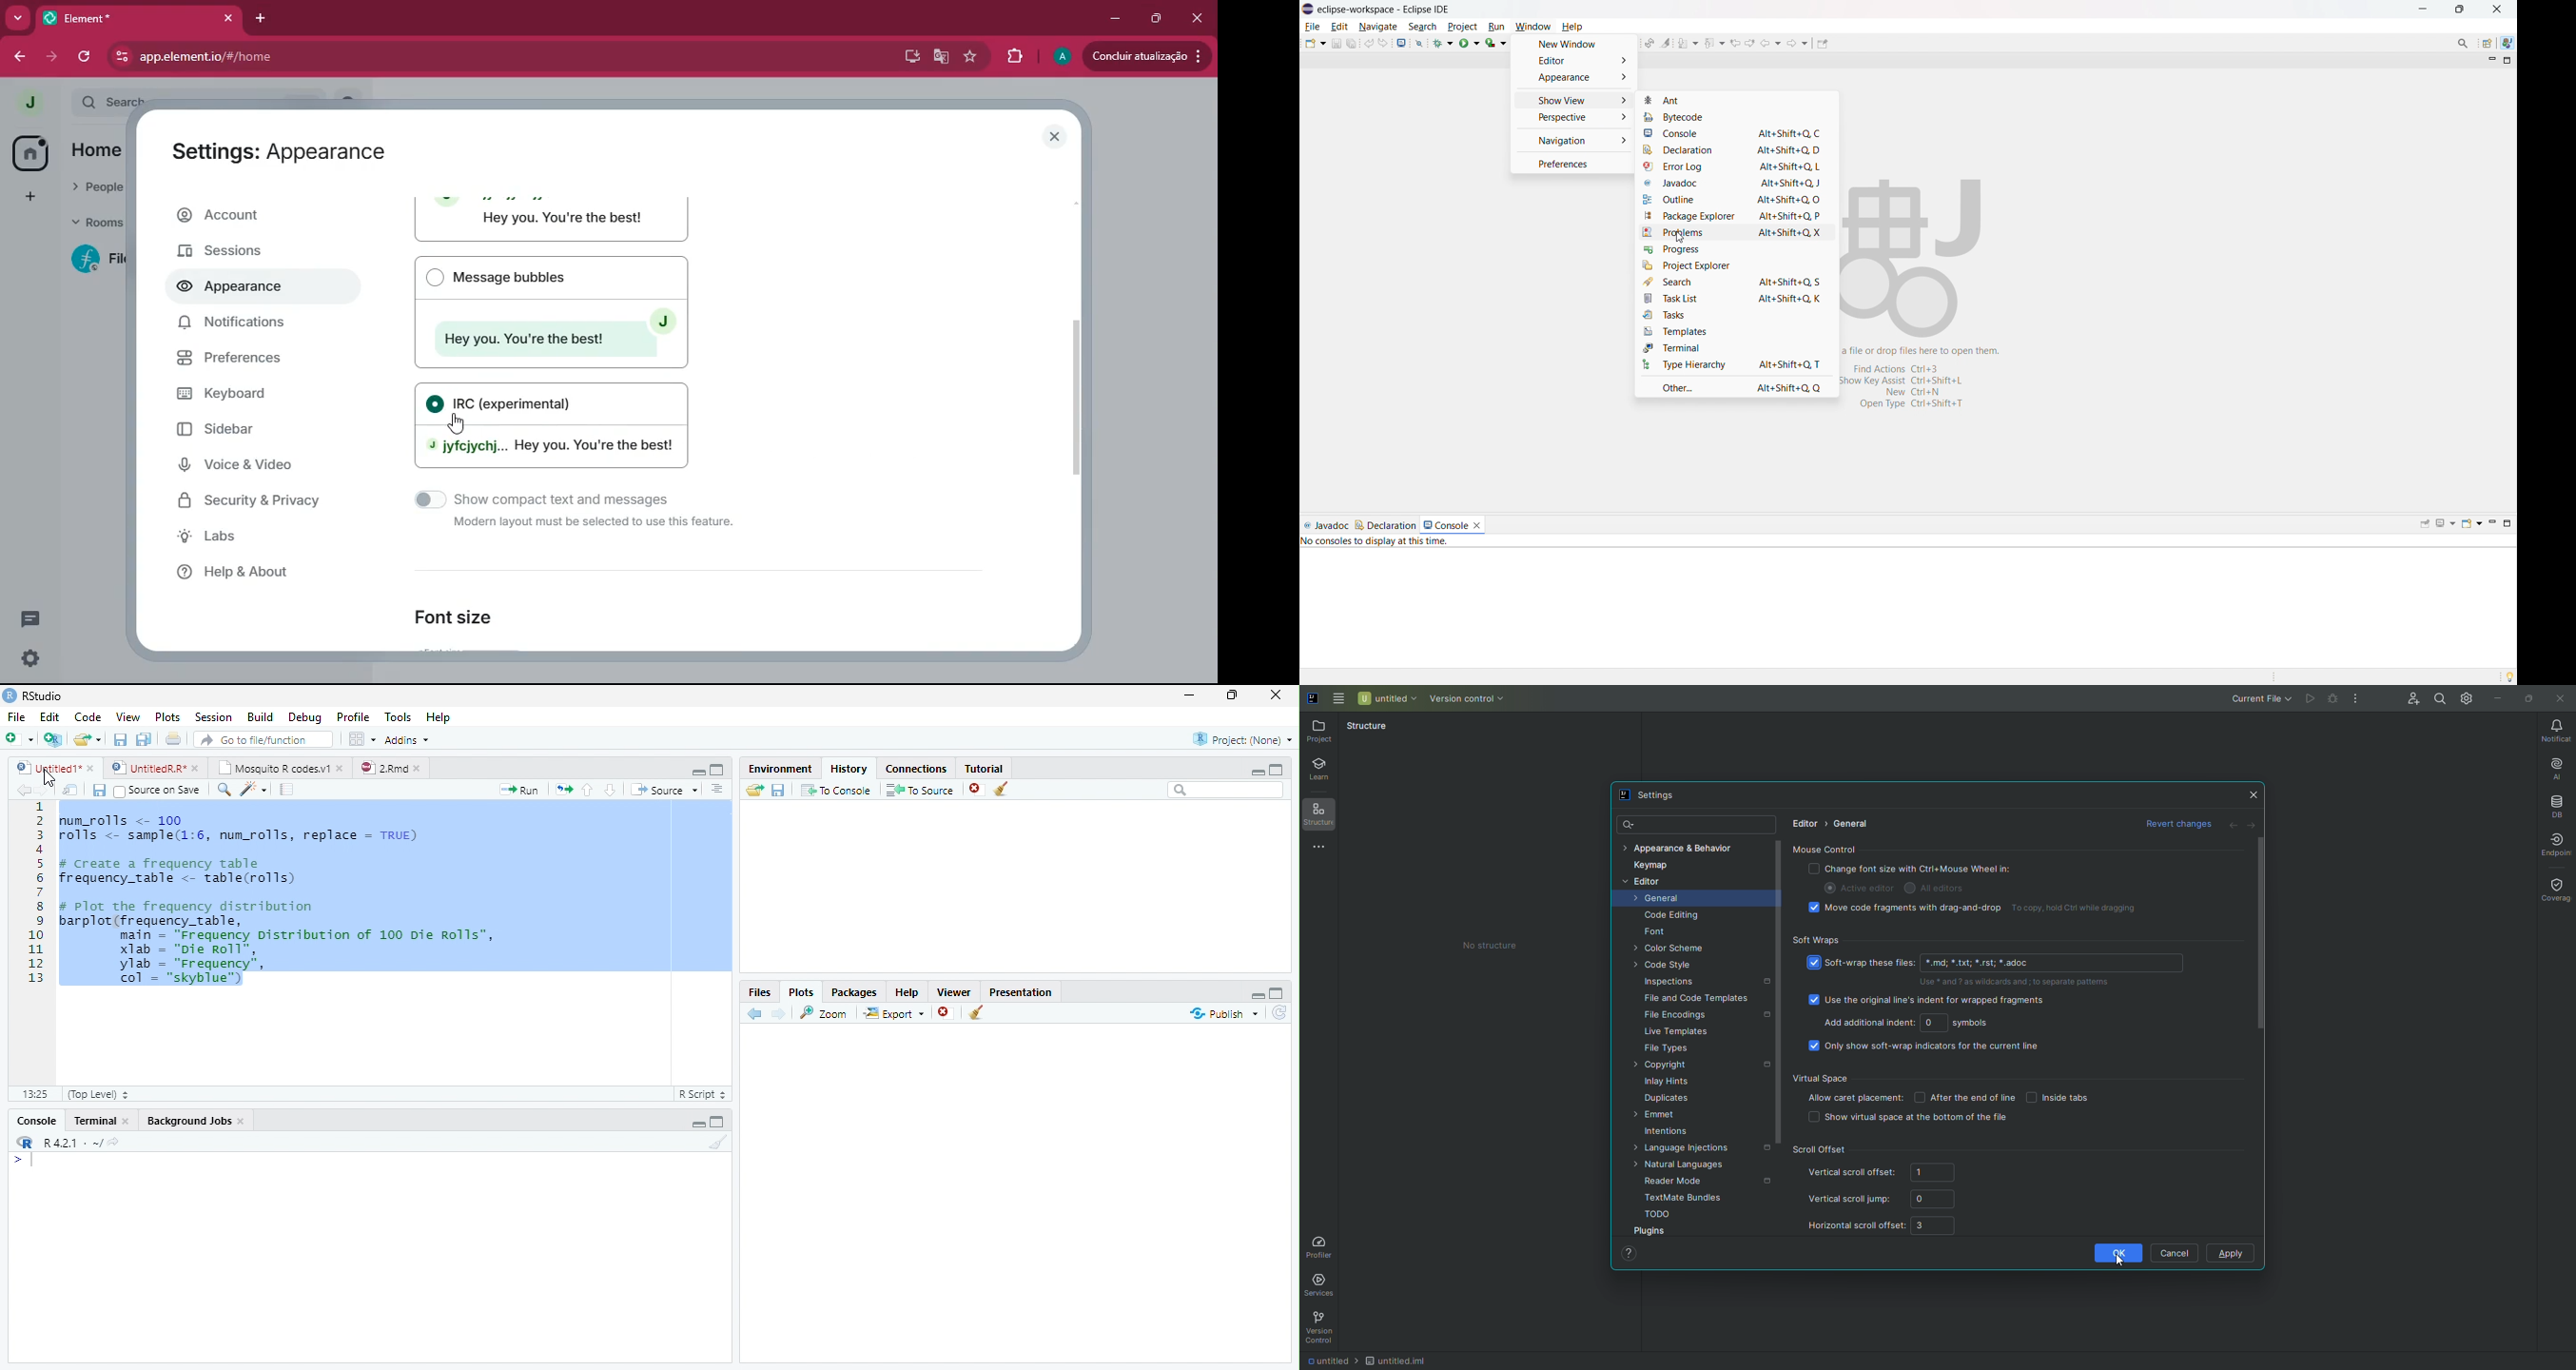 This screenshot has height=1372, width=2576. What do you see at coordinates (1659, 900) in the screenshot?
I see `General` at bounding box center [1659, 900].